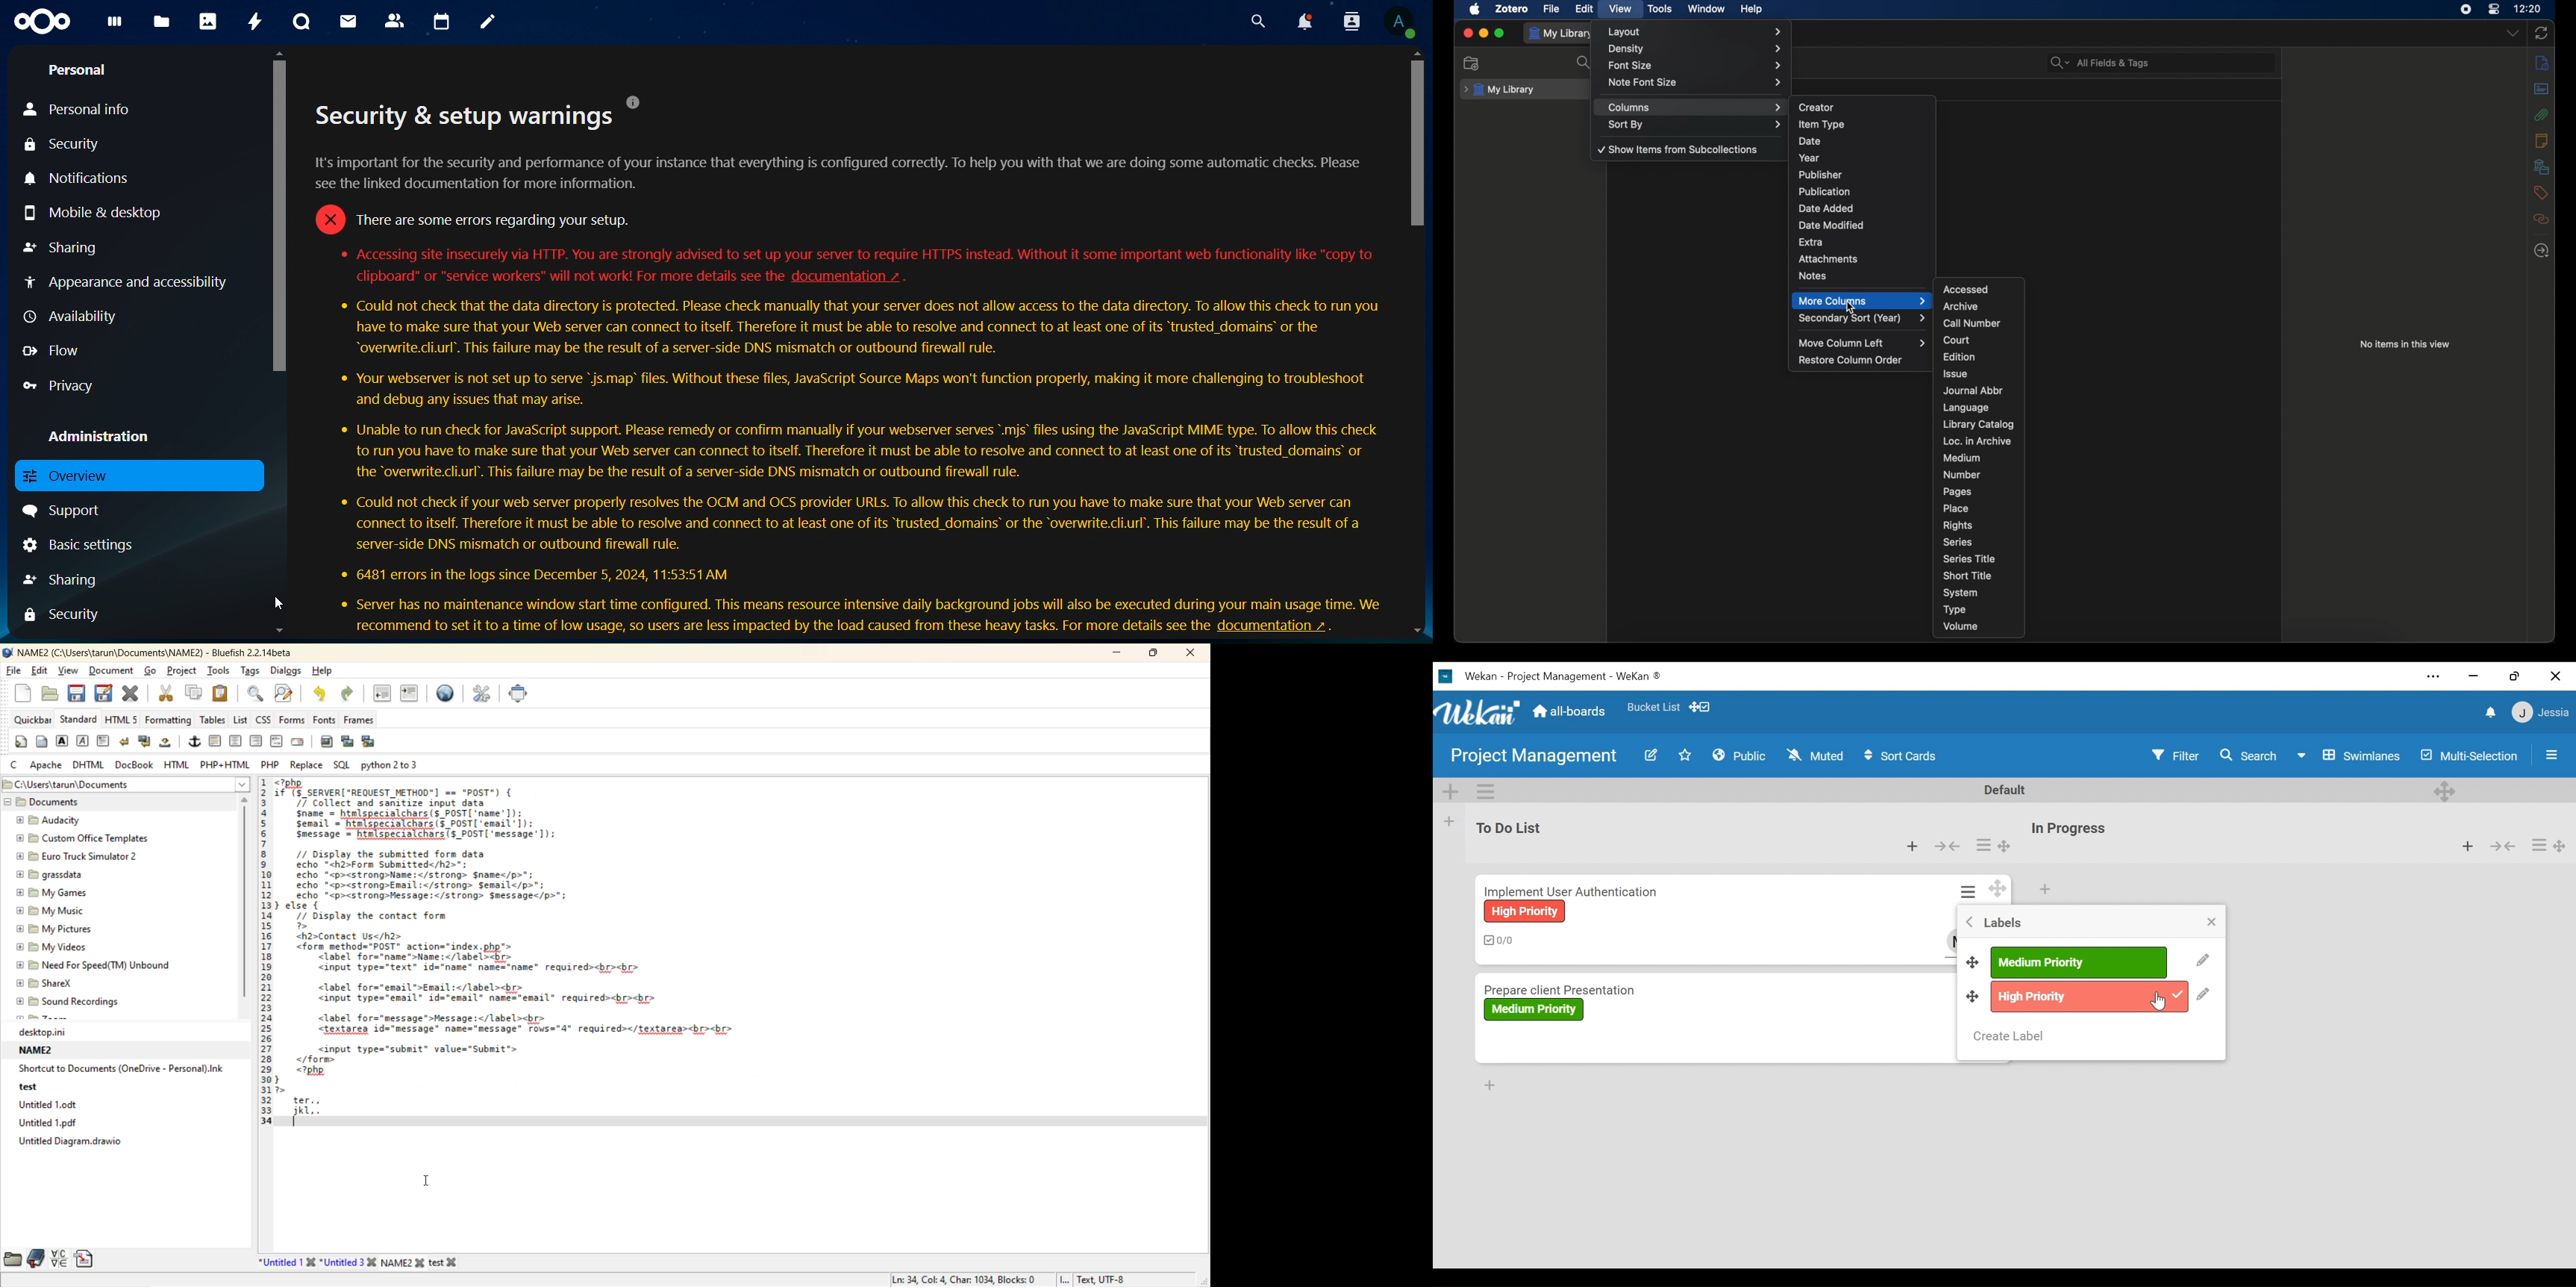  I want to click on Desktop drag handles, so click(2447, 790).